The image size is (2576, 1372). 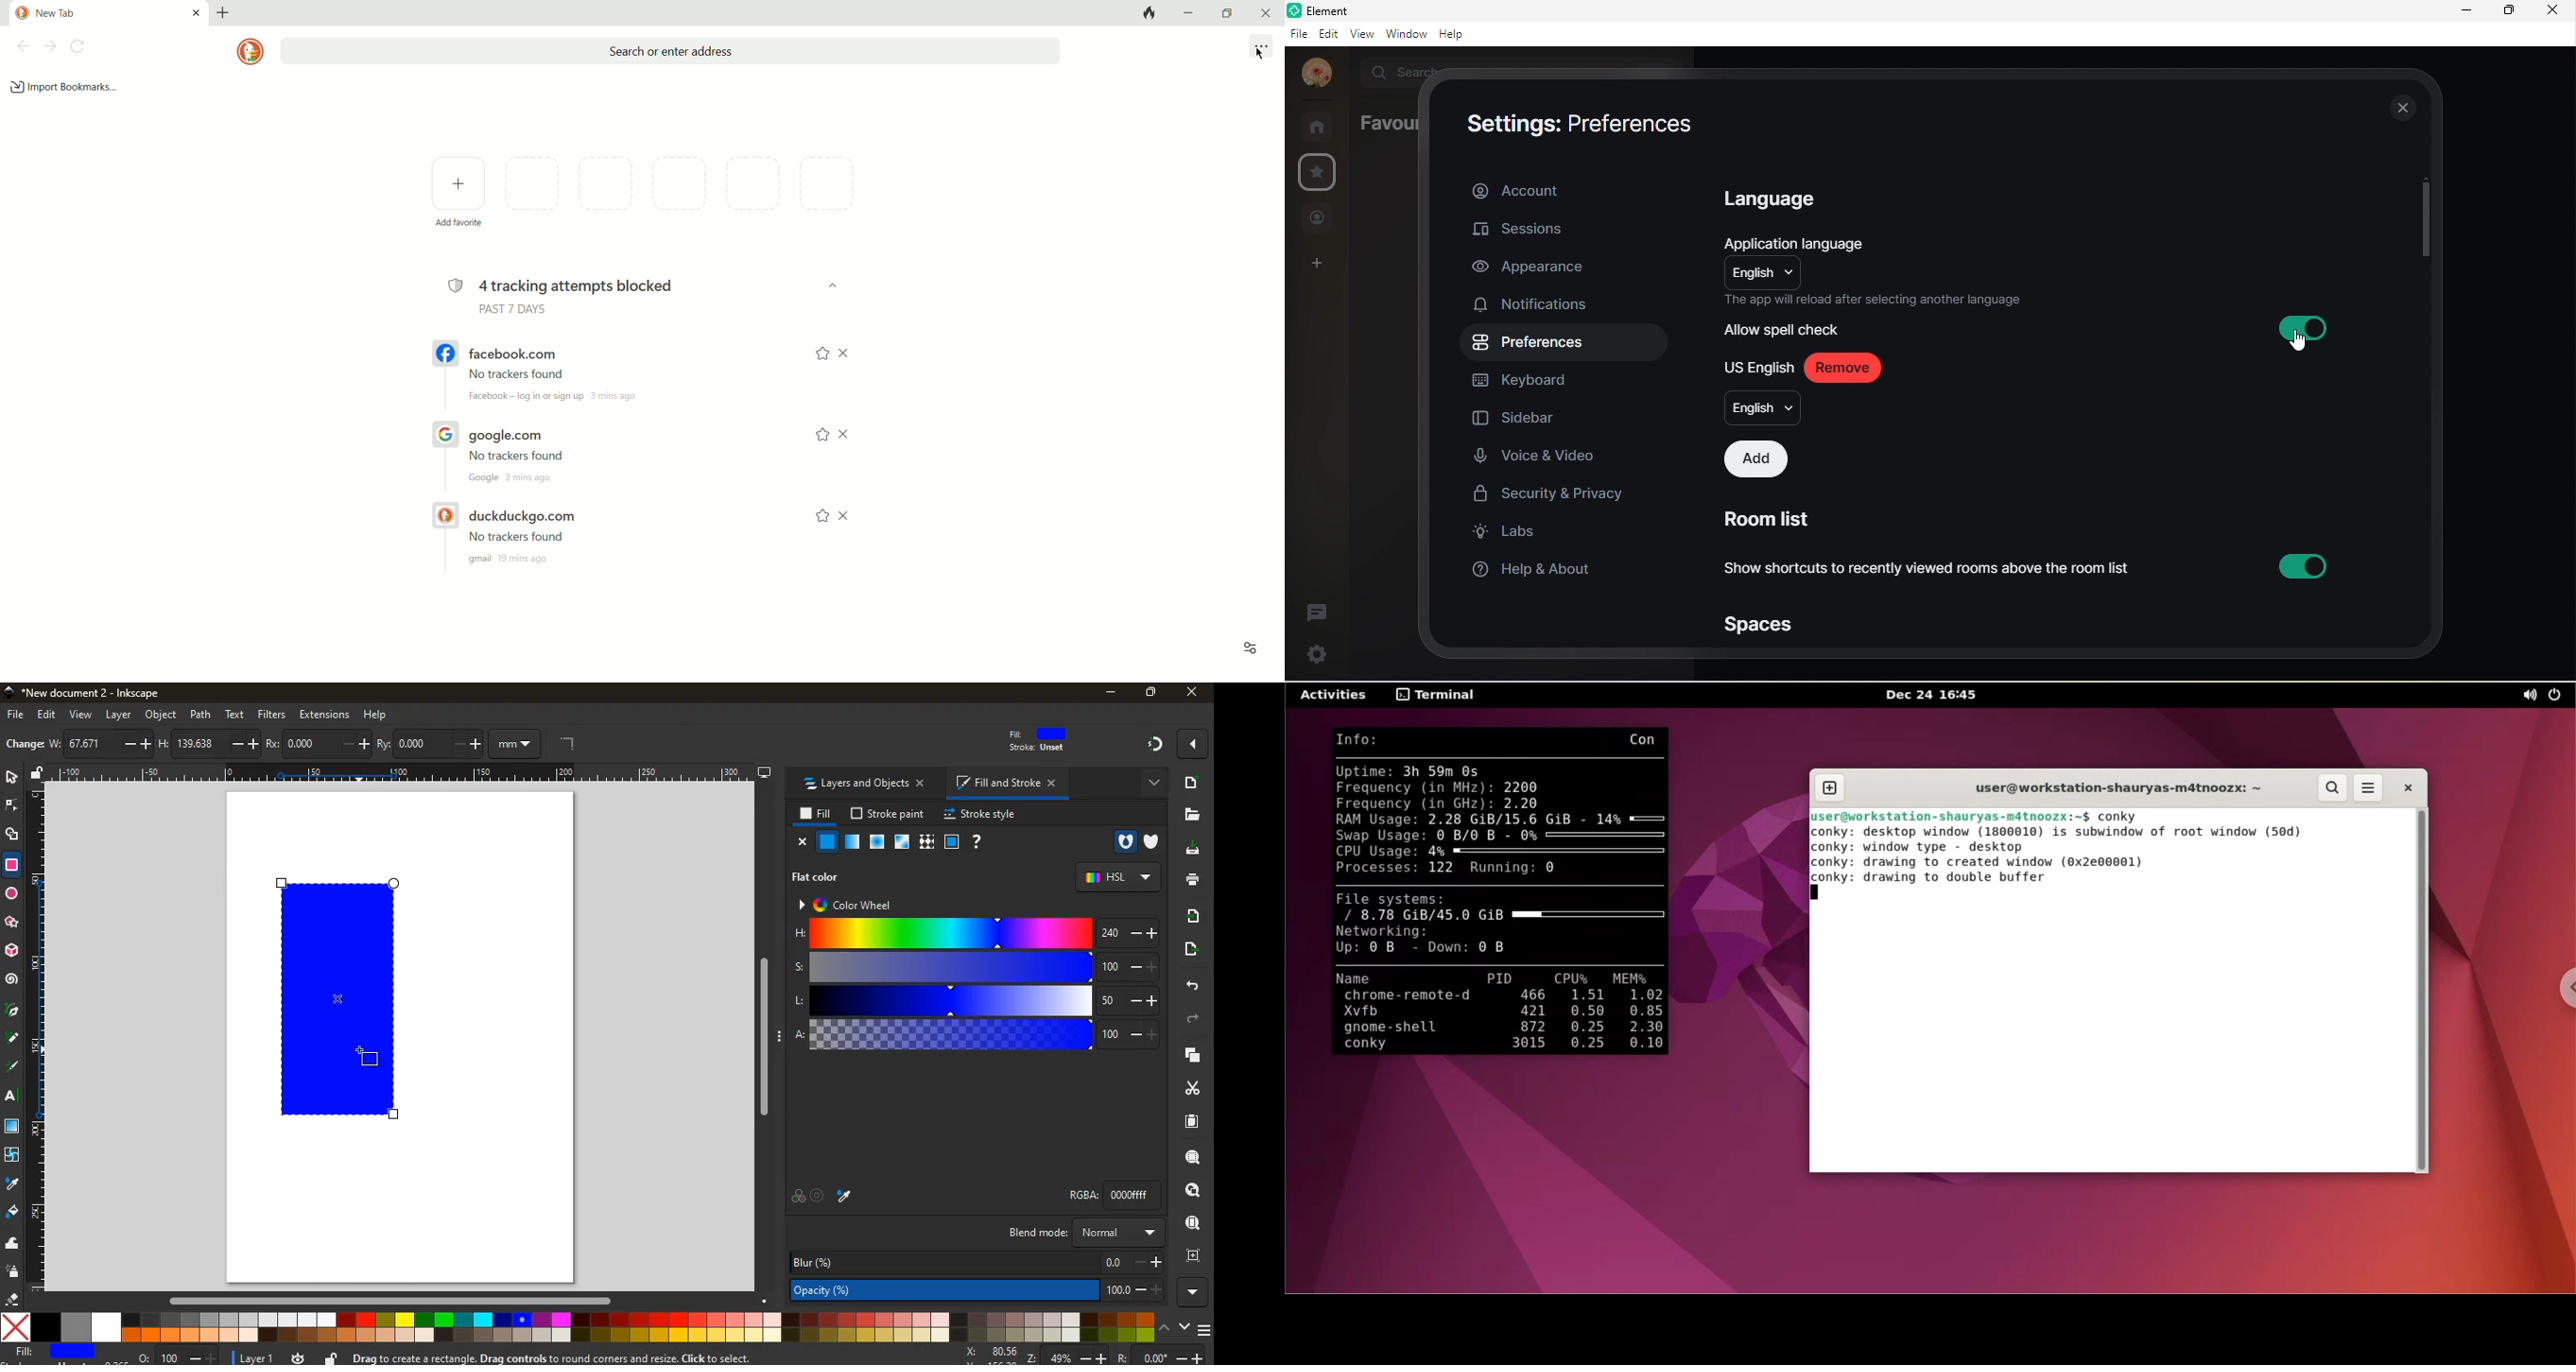 What do you see at coordinates (45, 1001) in the screenshot?
I see `rectangle size` at bounding box center [45, 1001].